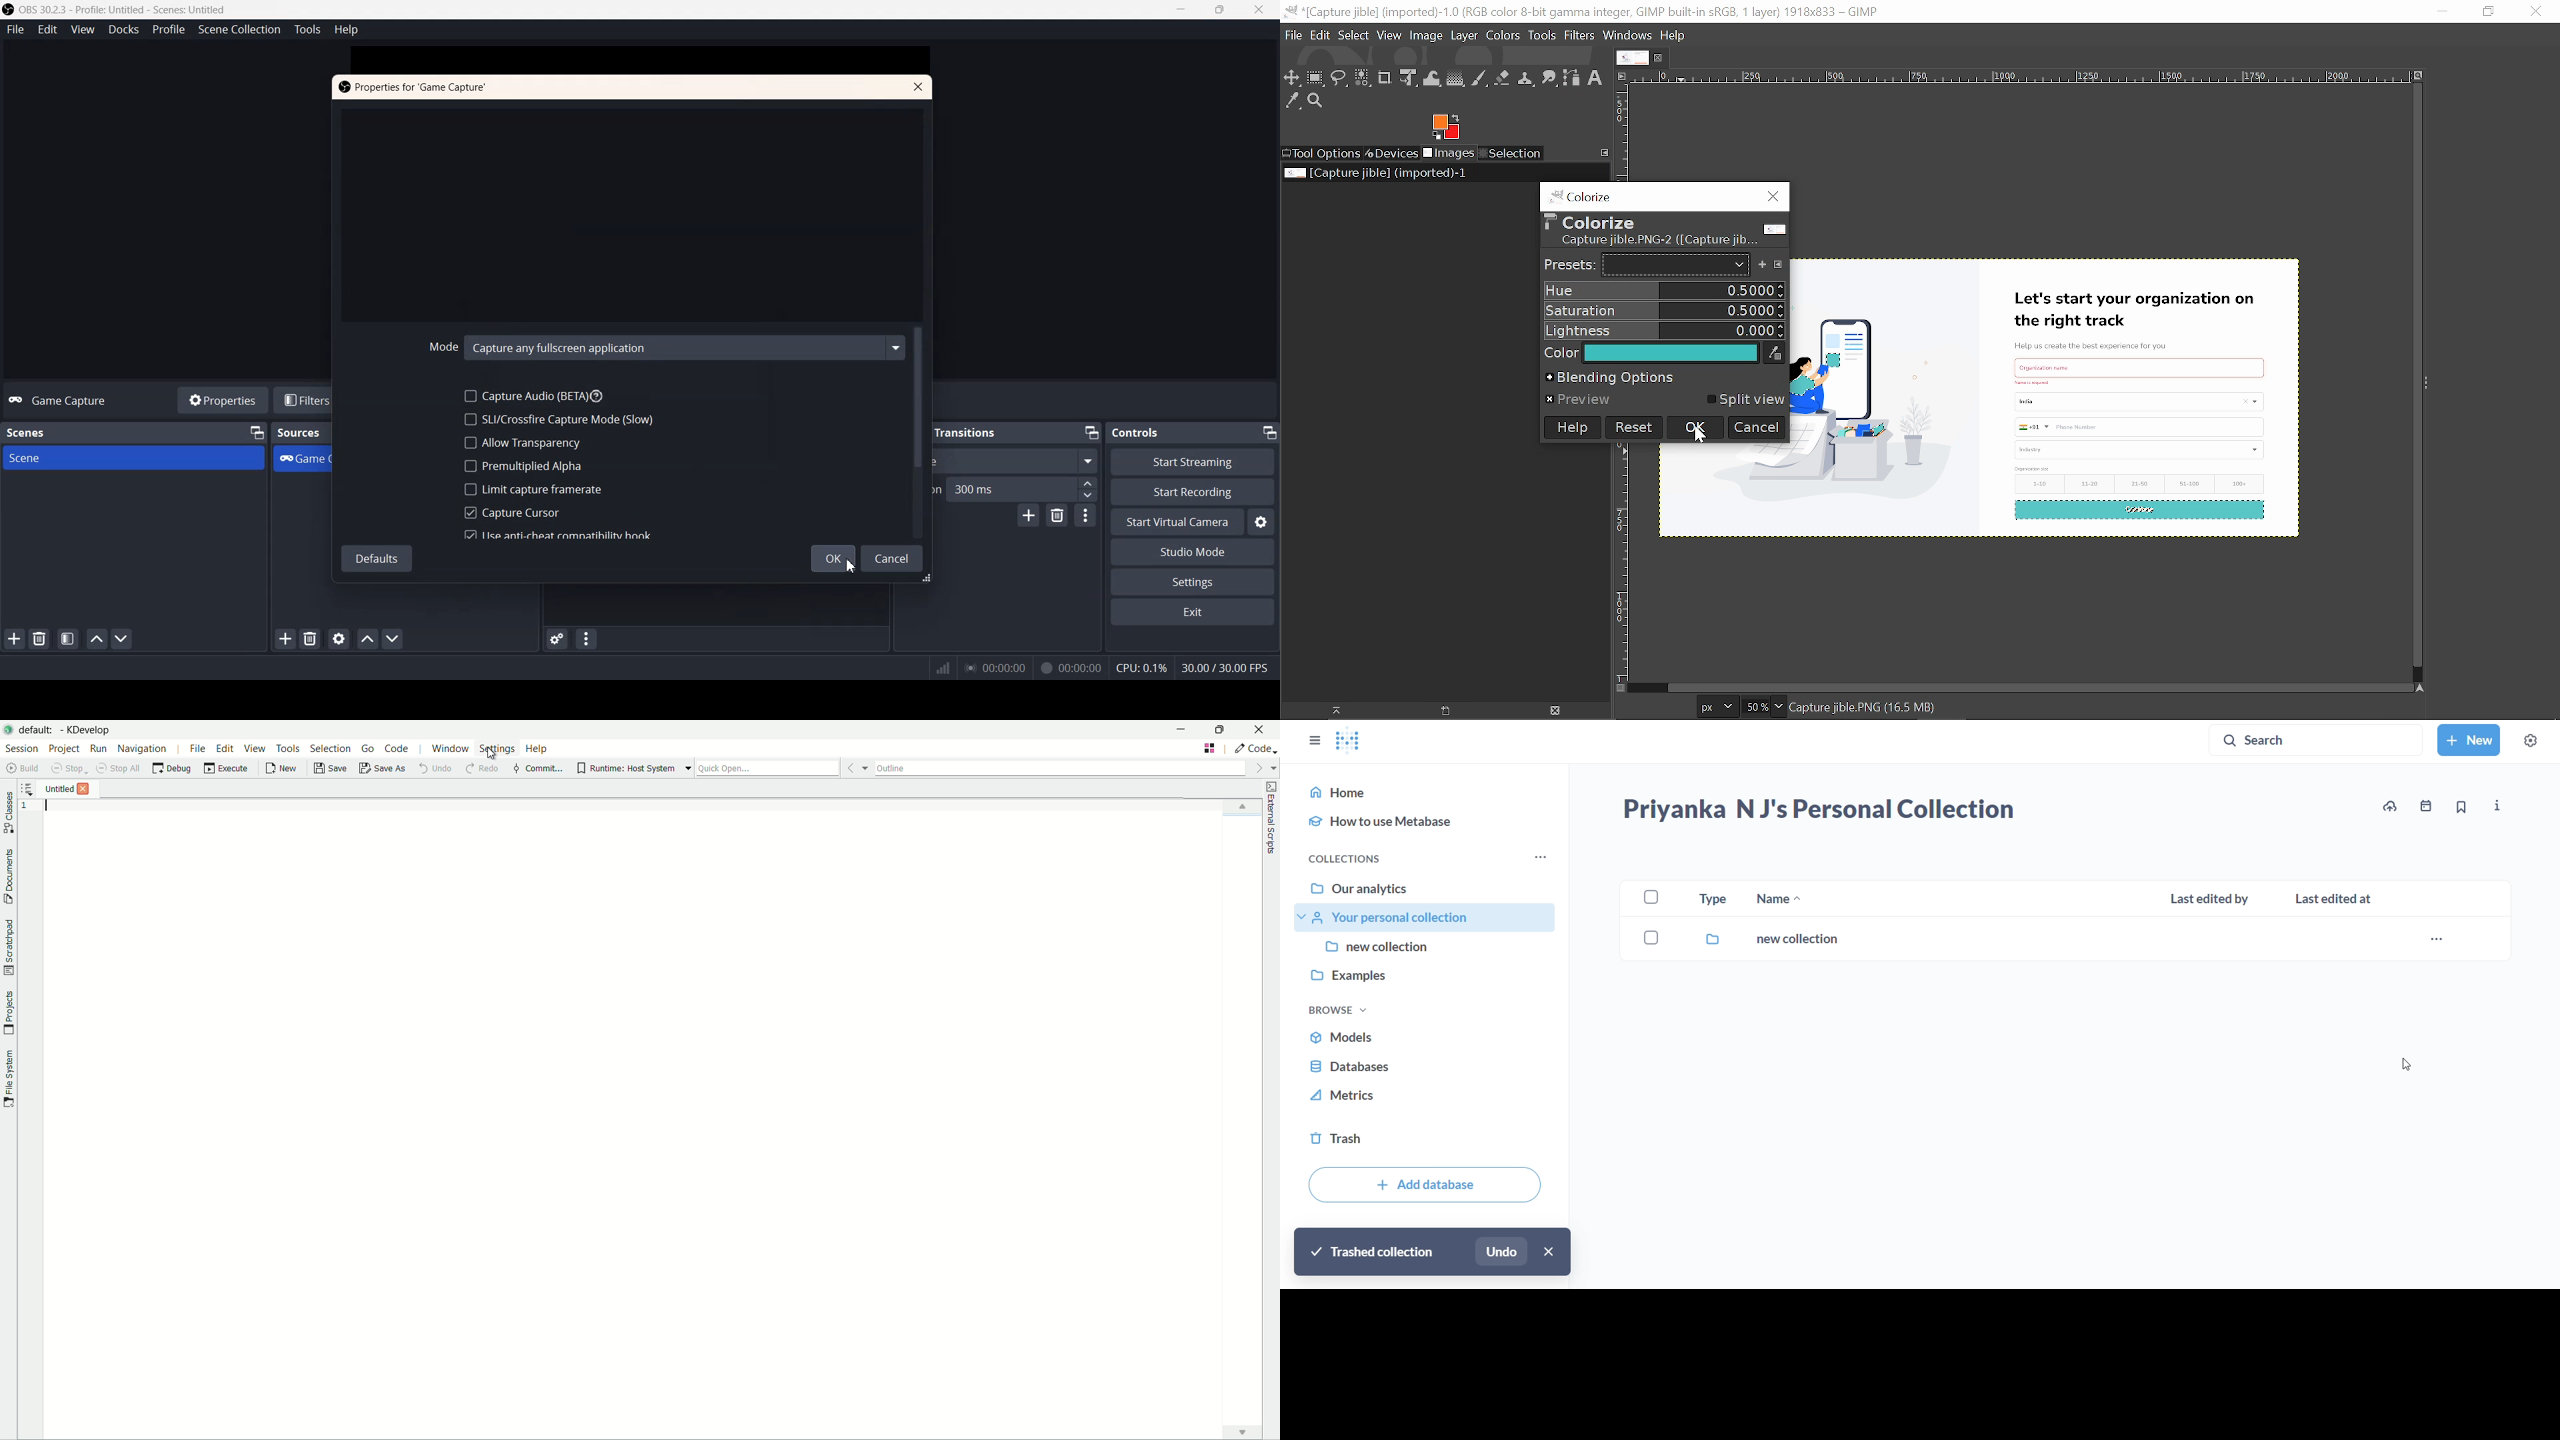  I want to click on new display for this image , so click(1443, 711).